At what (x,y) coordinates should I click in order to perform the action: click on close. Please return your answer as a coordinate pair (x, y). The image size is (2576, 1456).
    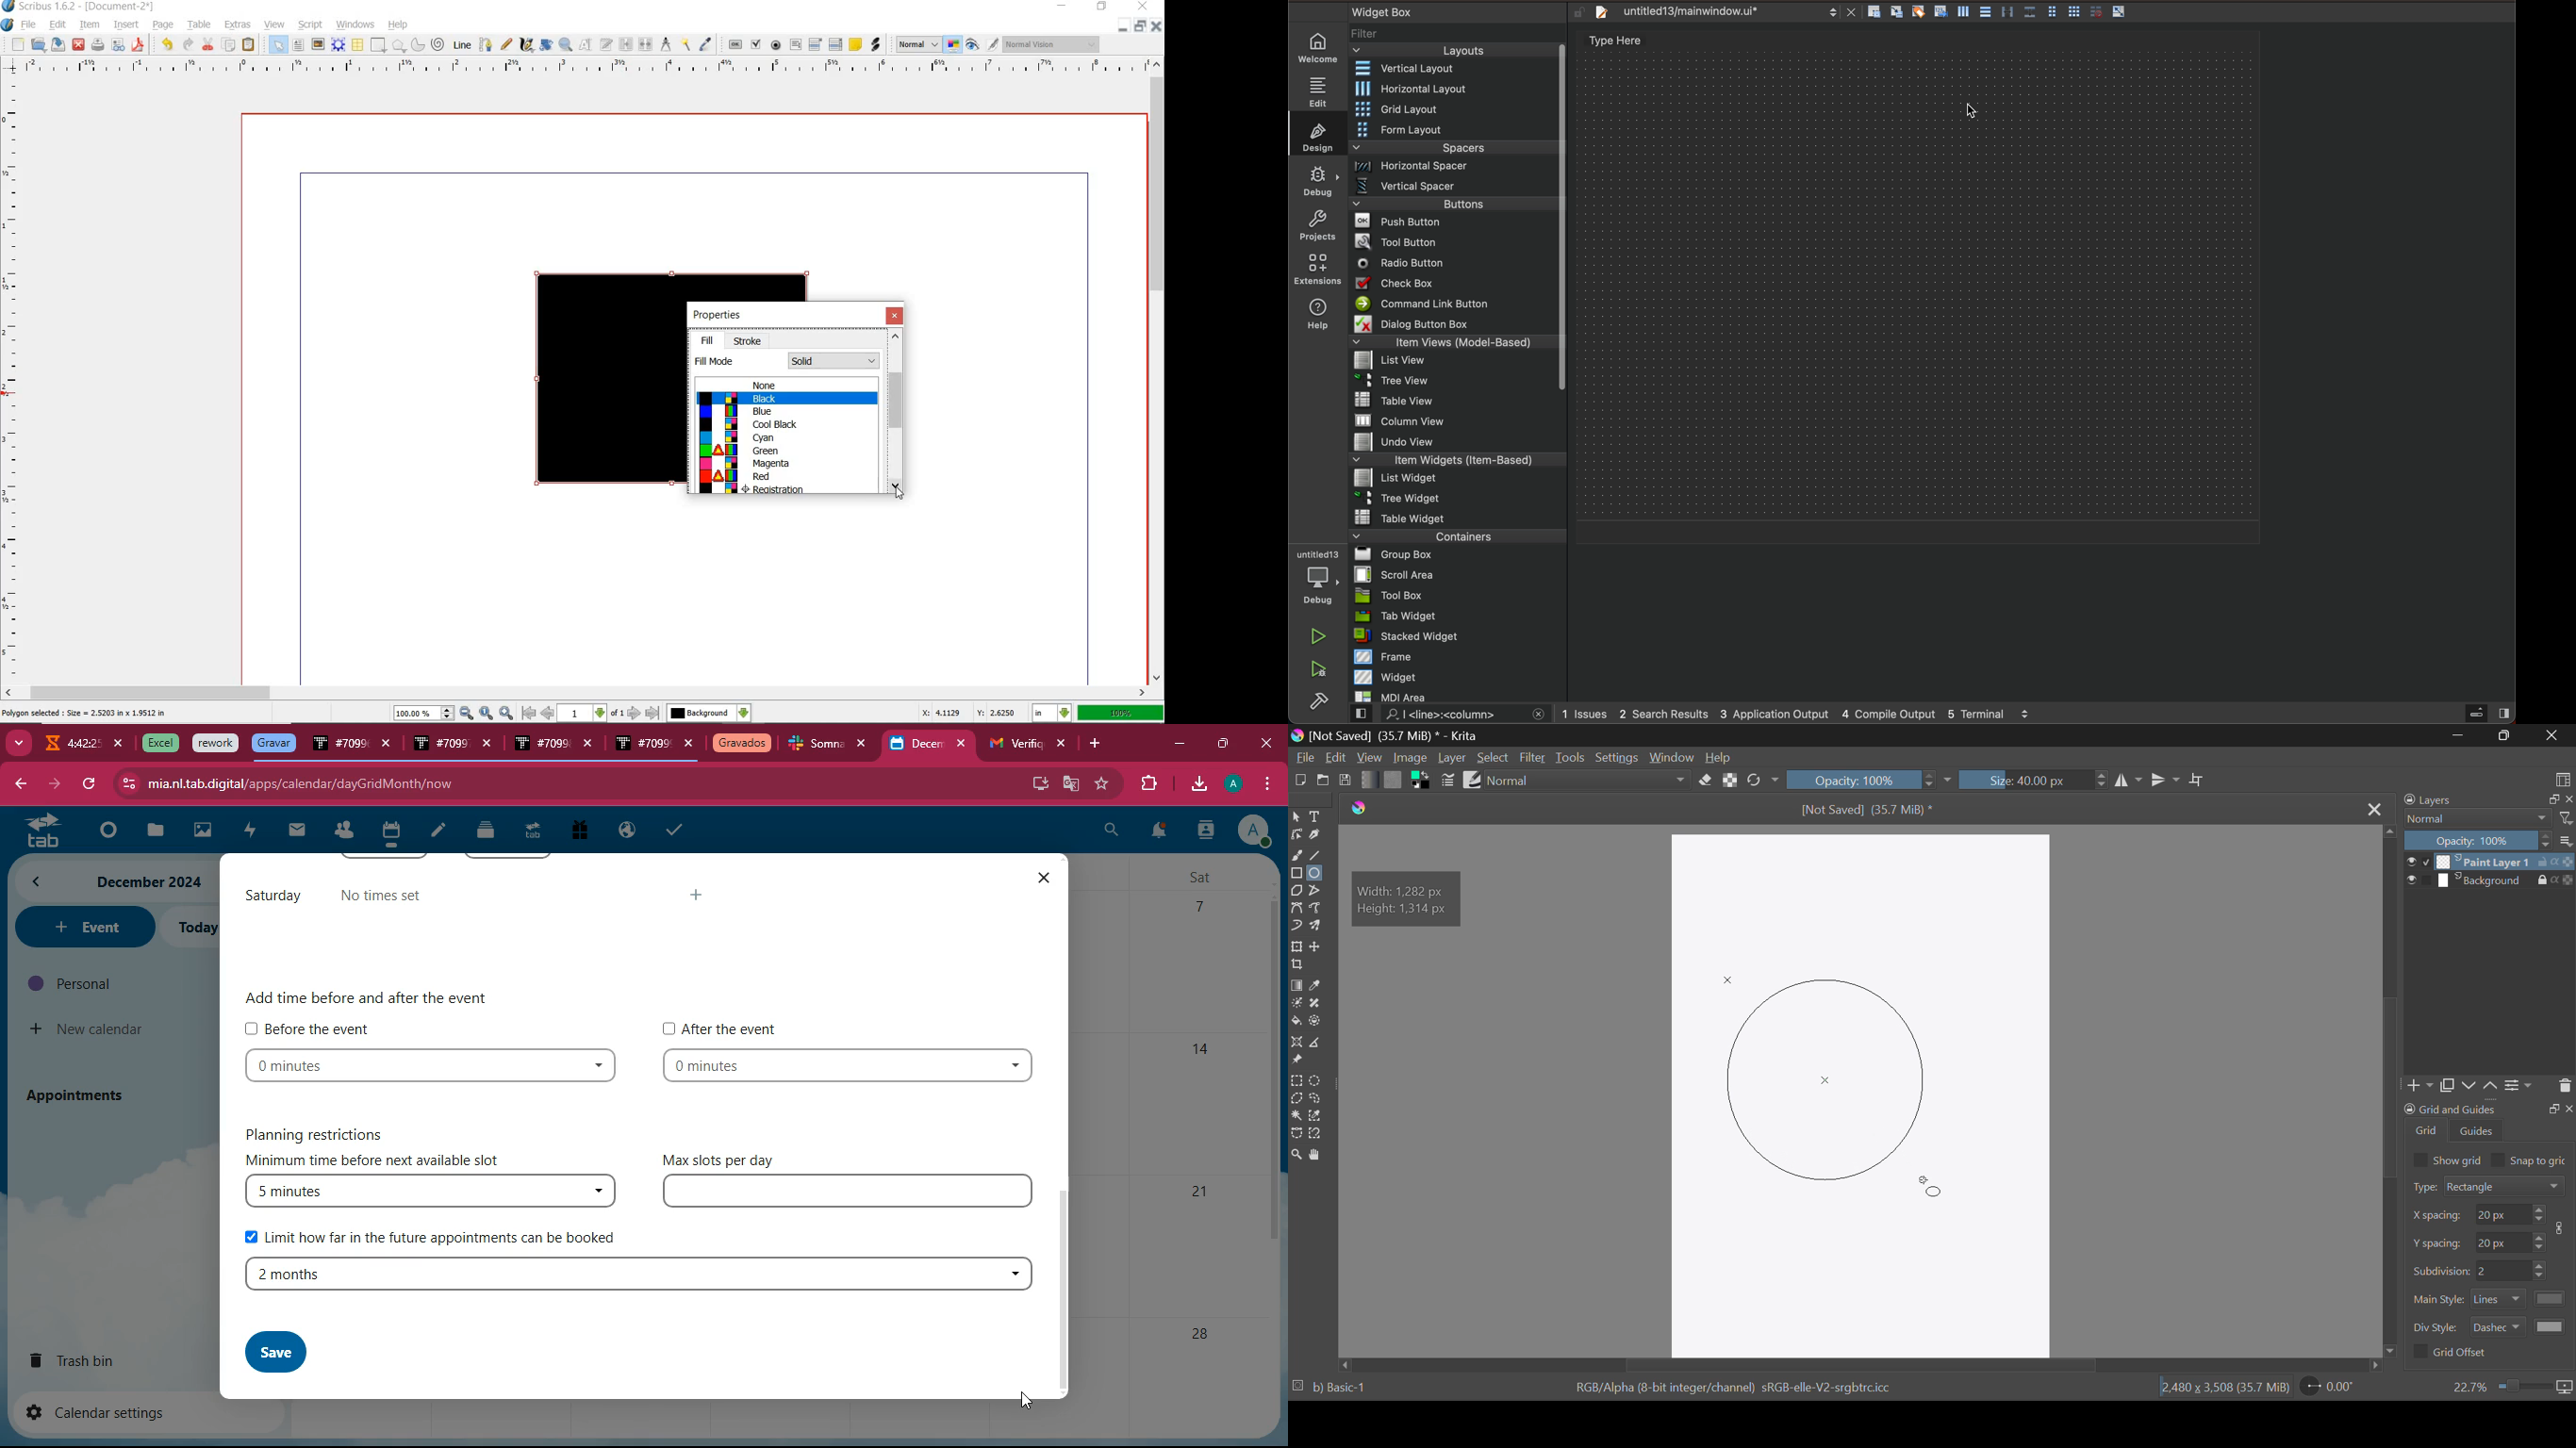
    Looking at the image, I should click on (966, 744).